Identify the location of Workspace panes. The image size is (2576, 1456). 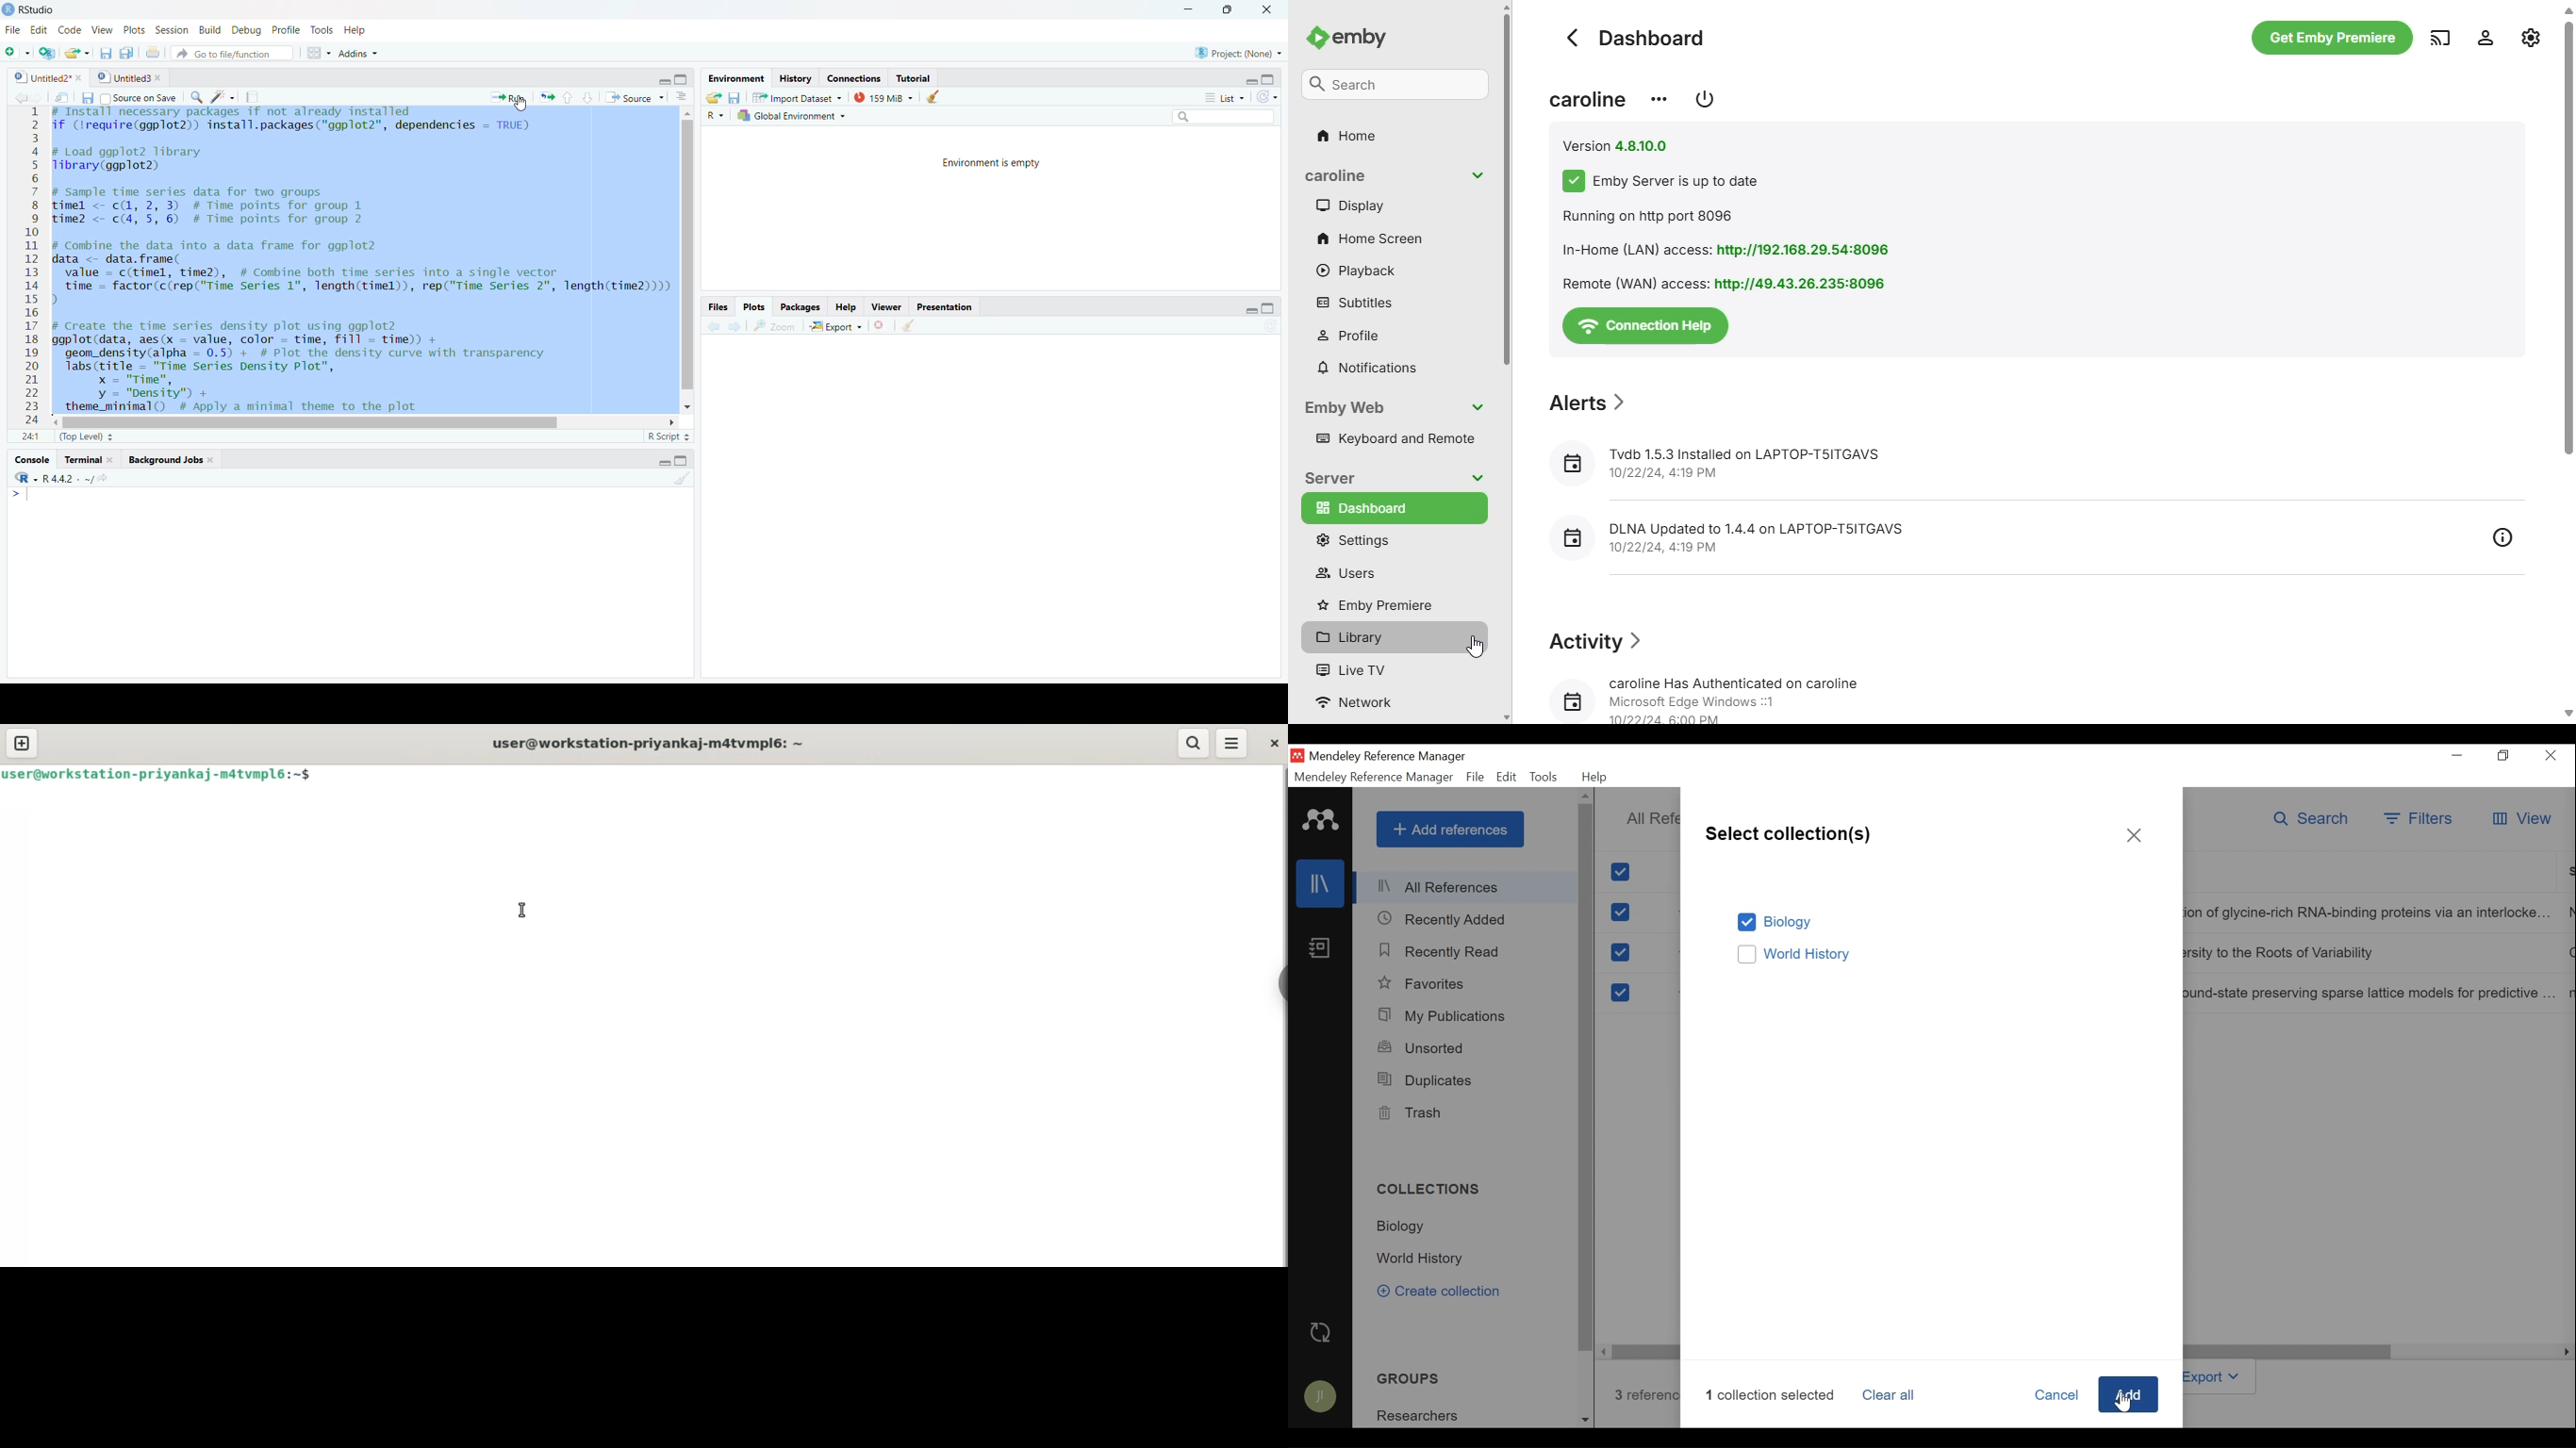
(317, 53).